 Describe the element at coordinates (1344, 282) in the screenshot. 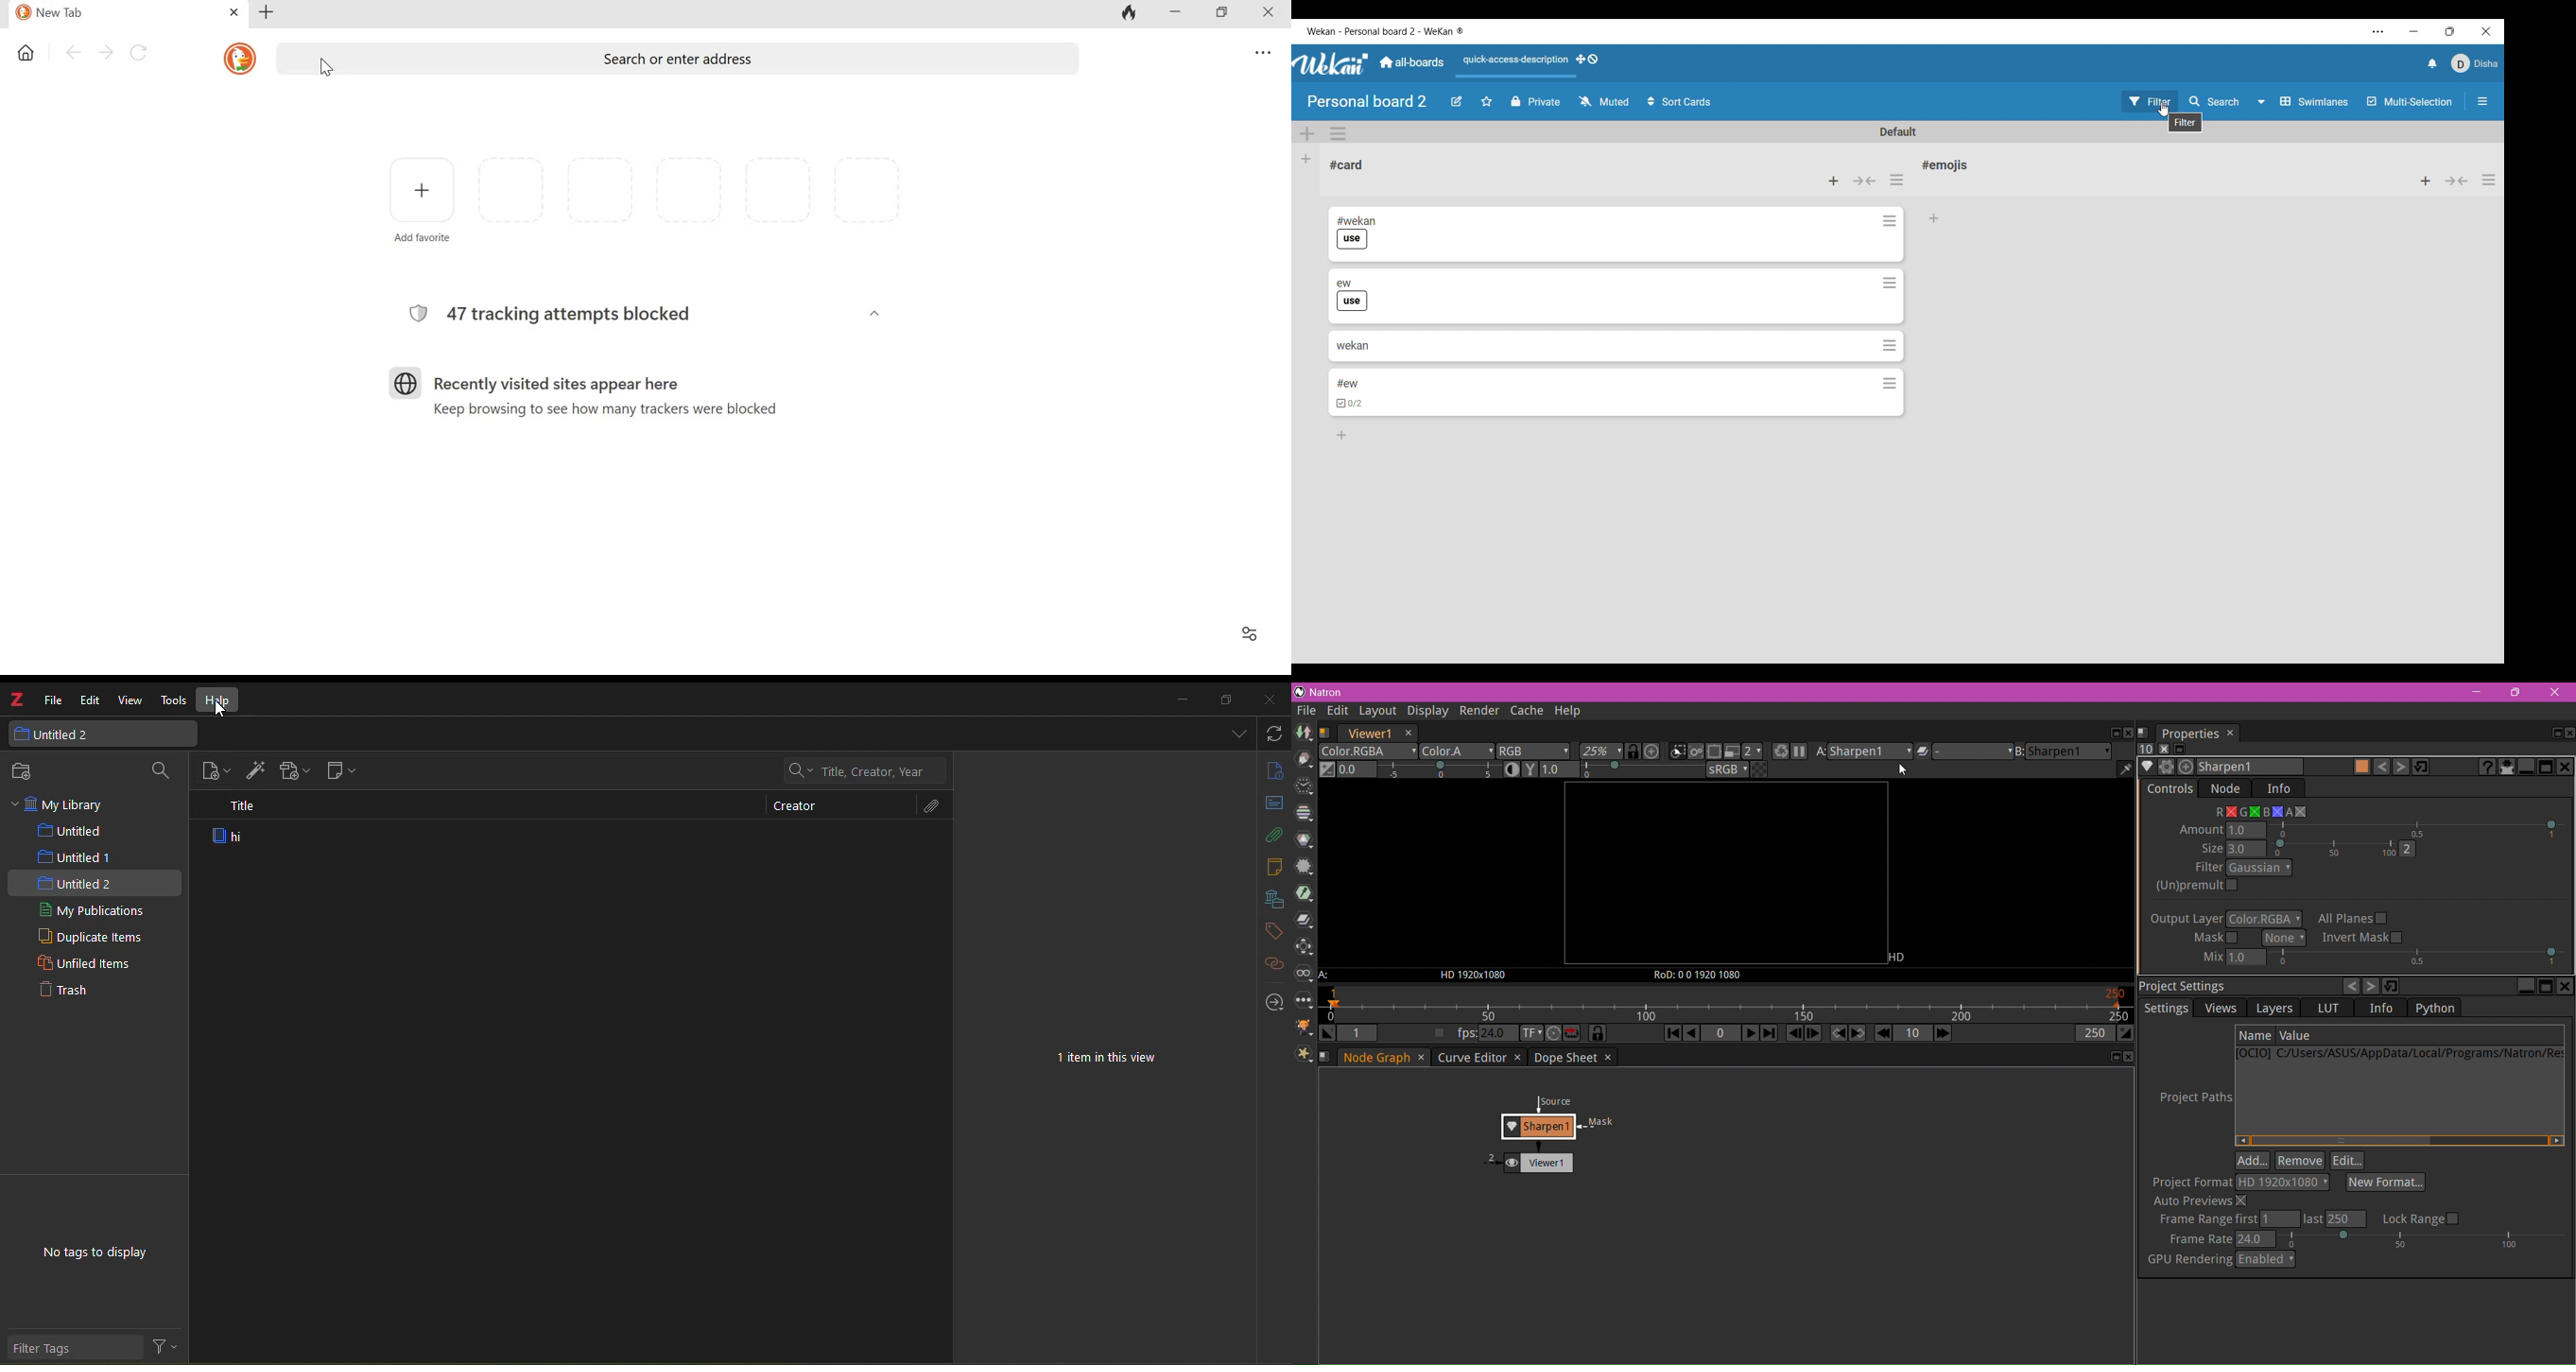

I see `ew` at that location.